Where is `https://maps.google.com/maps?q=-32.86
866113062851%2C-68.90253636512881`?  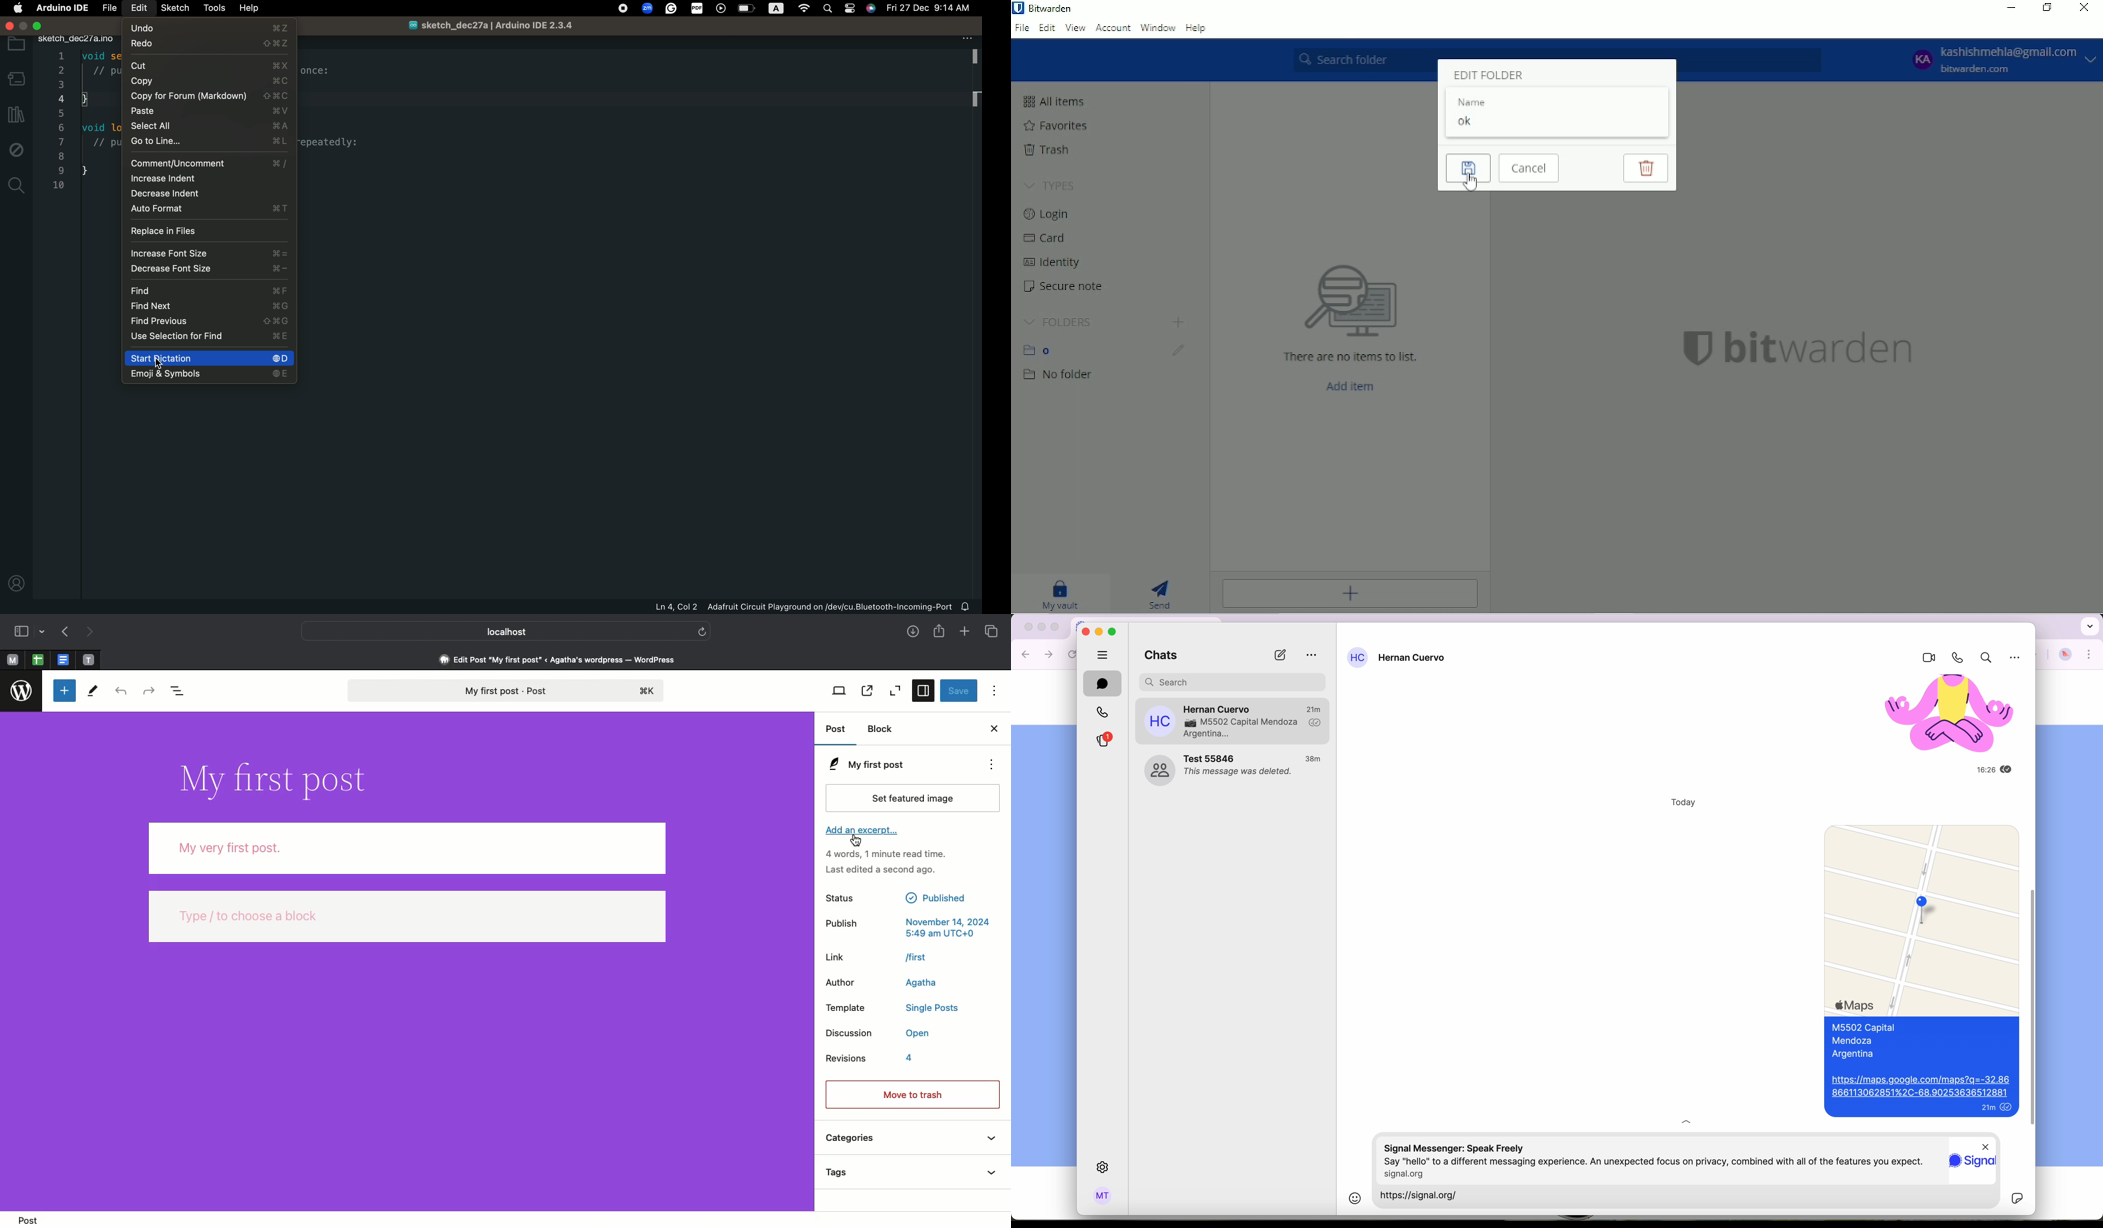 https://maps.google.com/maps?q=-32.86
866113062851%2C-68.90253636512881 is located at coordinates (1920, 1087).